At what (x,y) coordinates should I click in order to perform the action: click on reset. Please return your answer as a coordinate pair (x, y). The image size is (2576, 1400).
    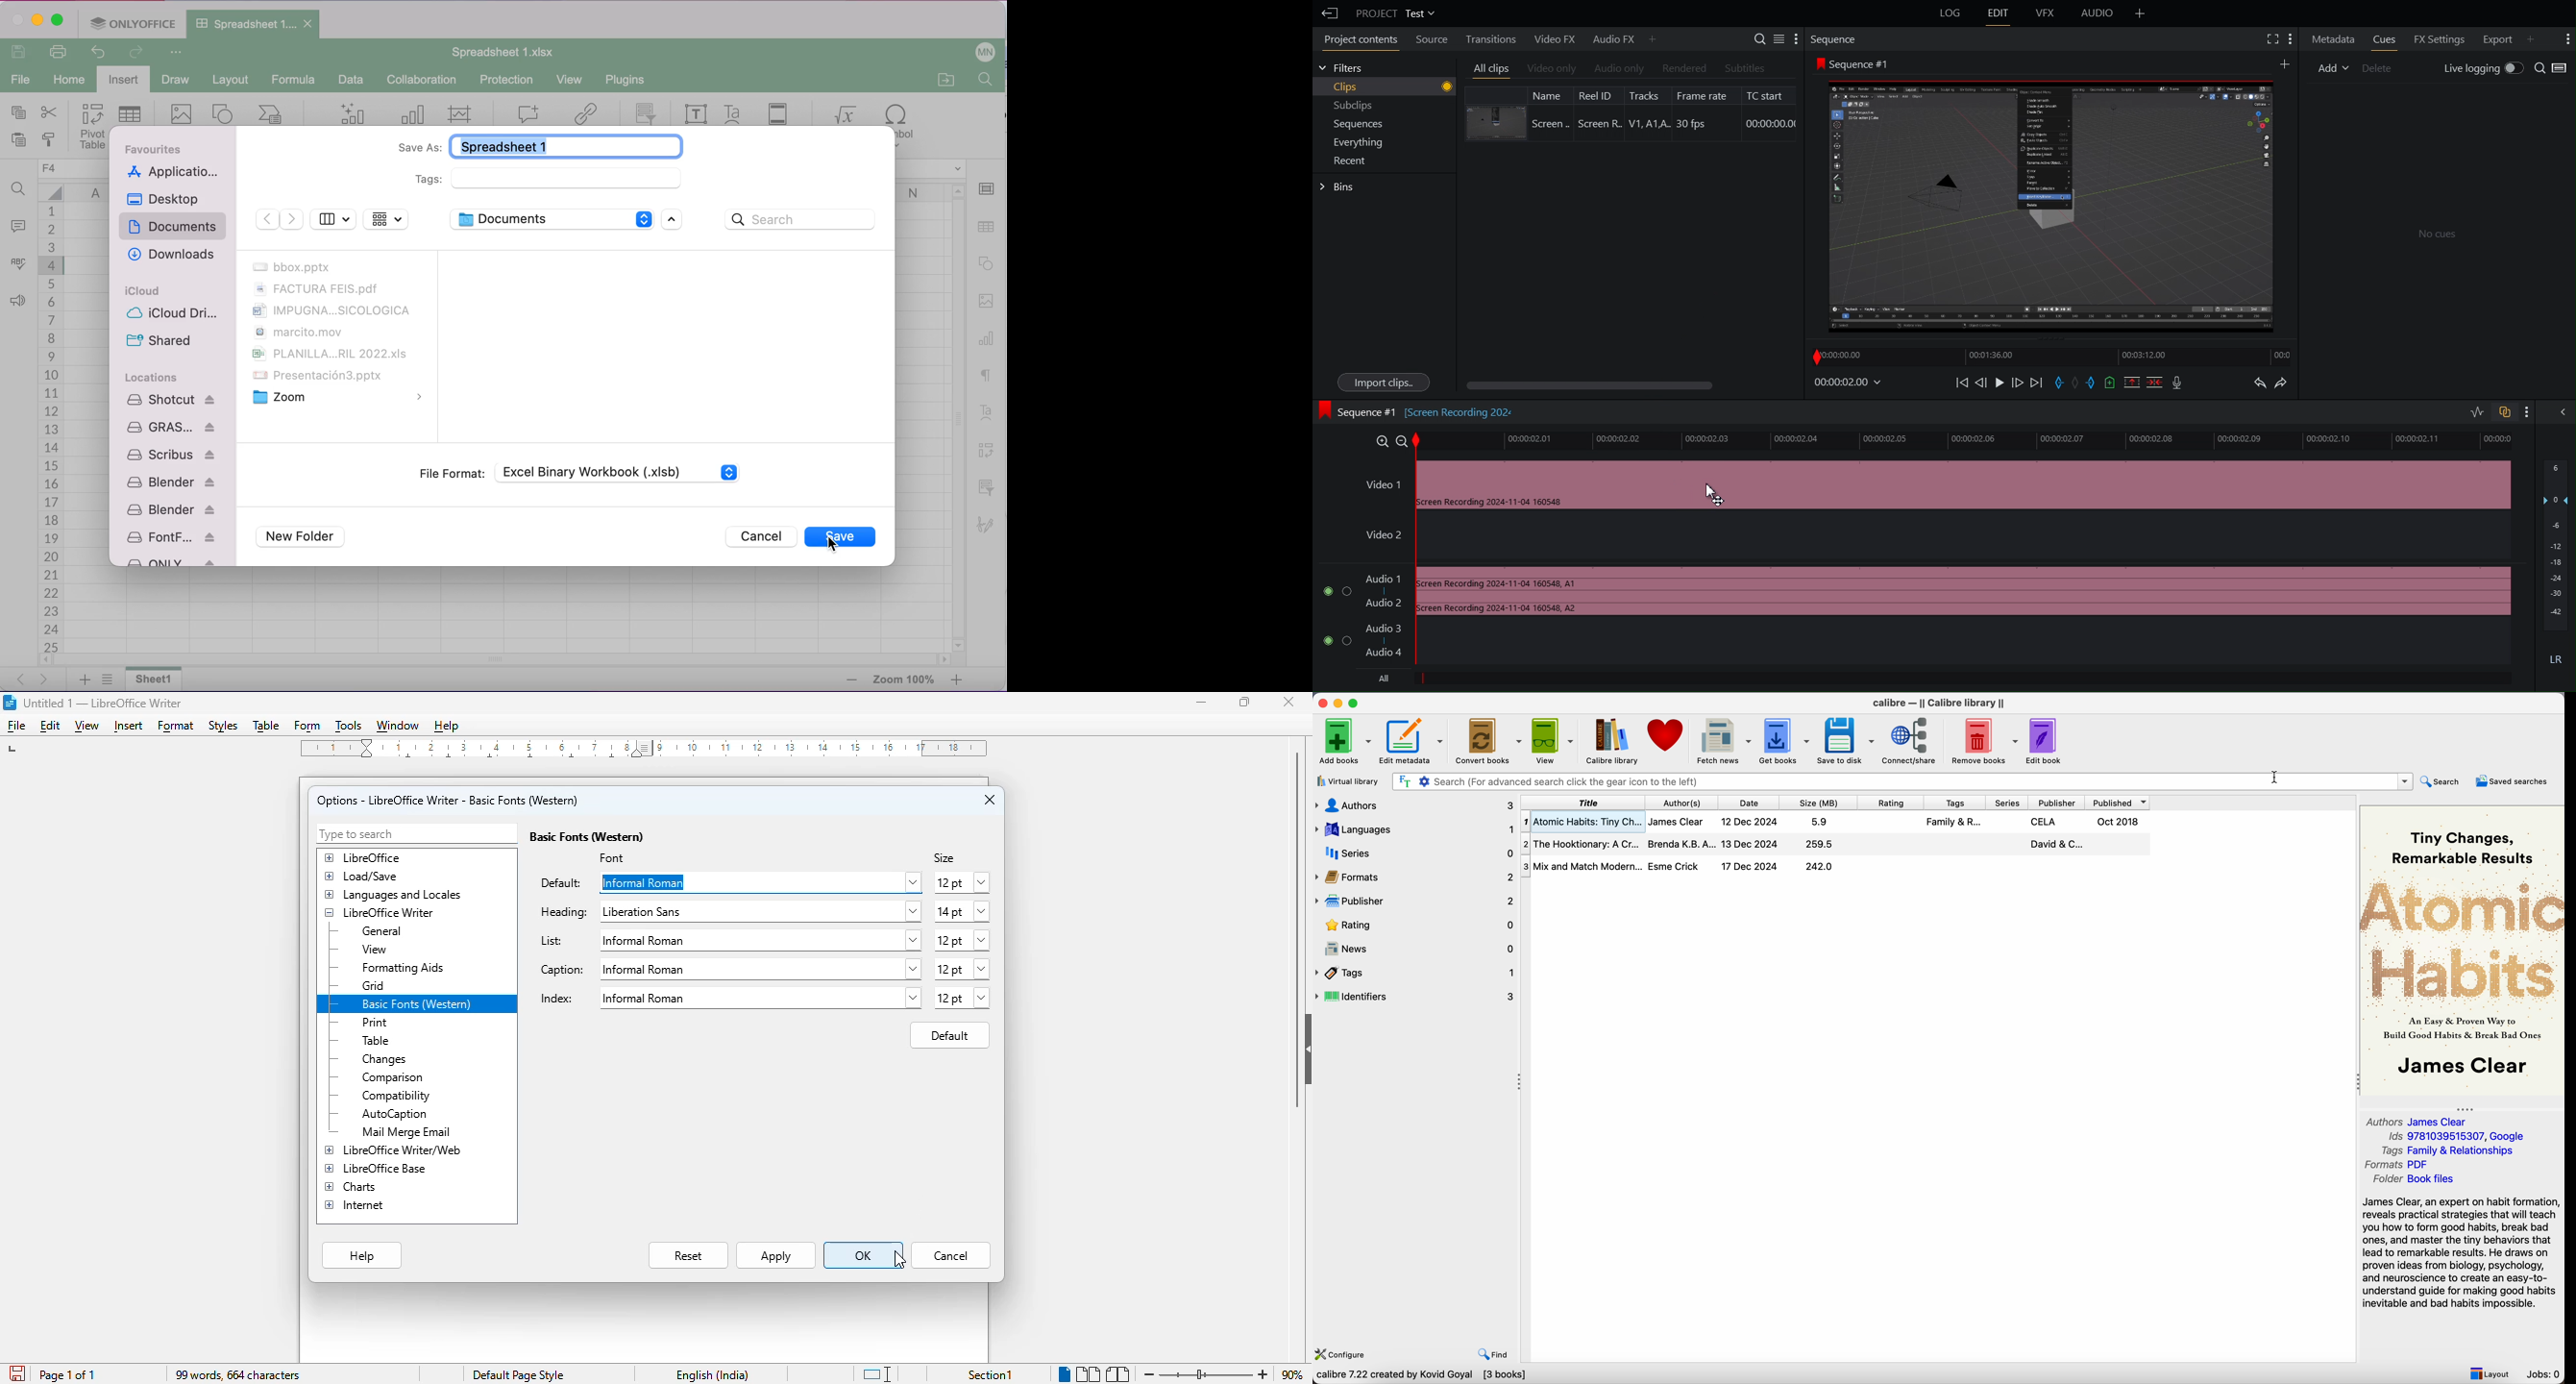
    Looking at the image, I should click on (690, 1255).